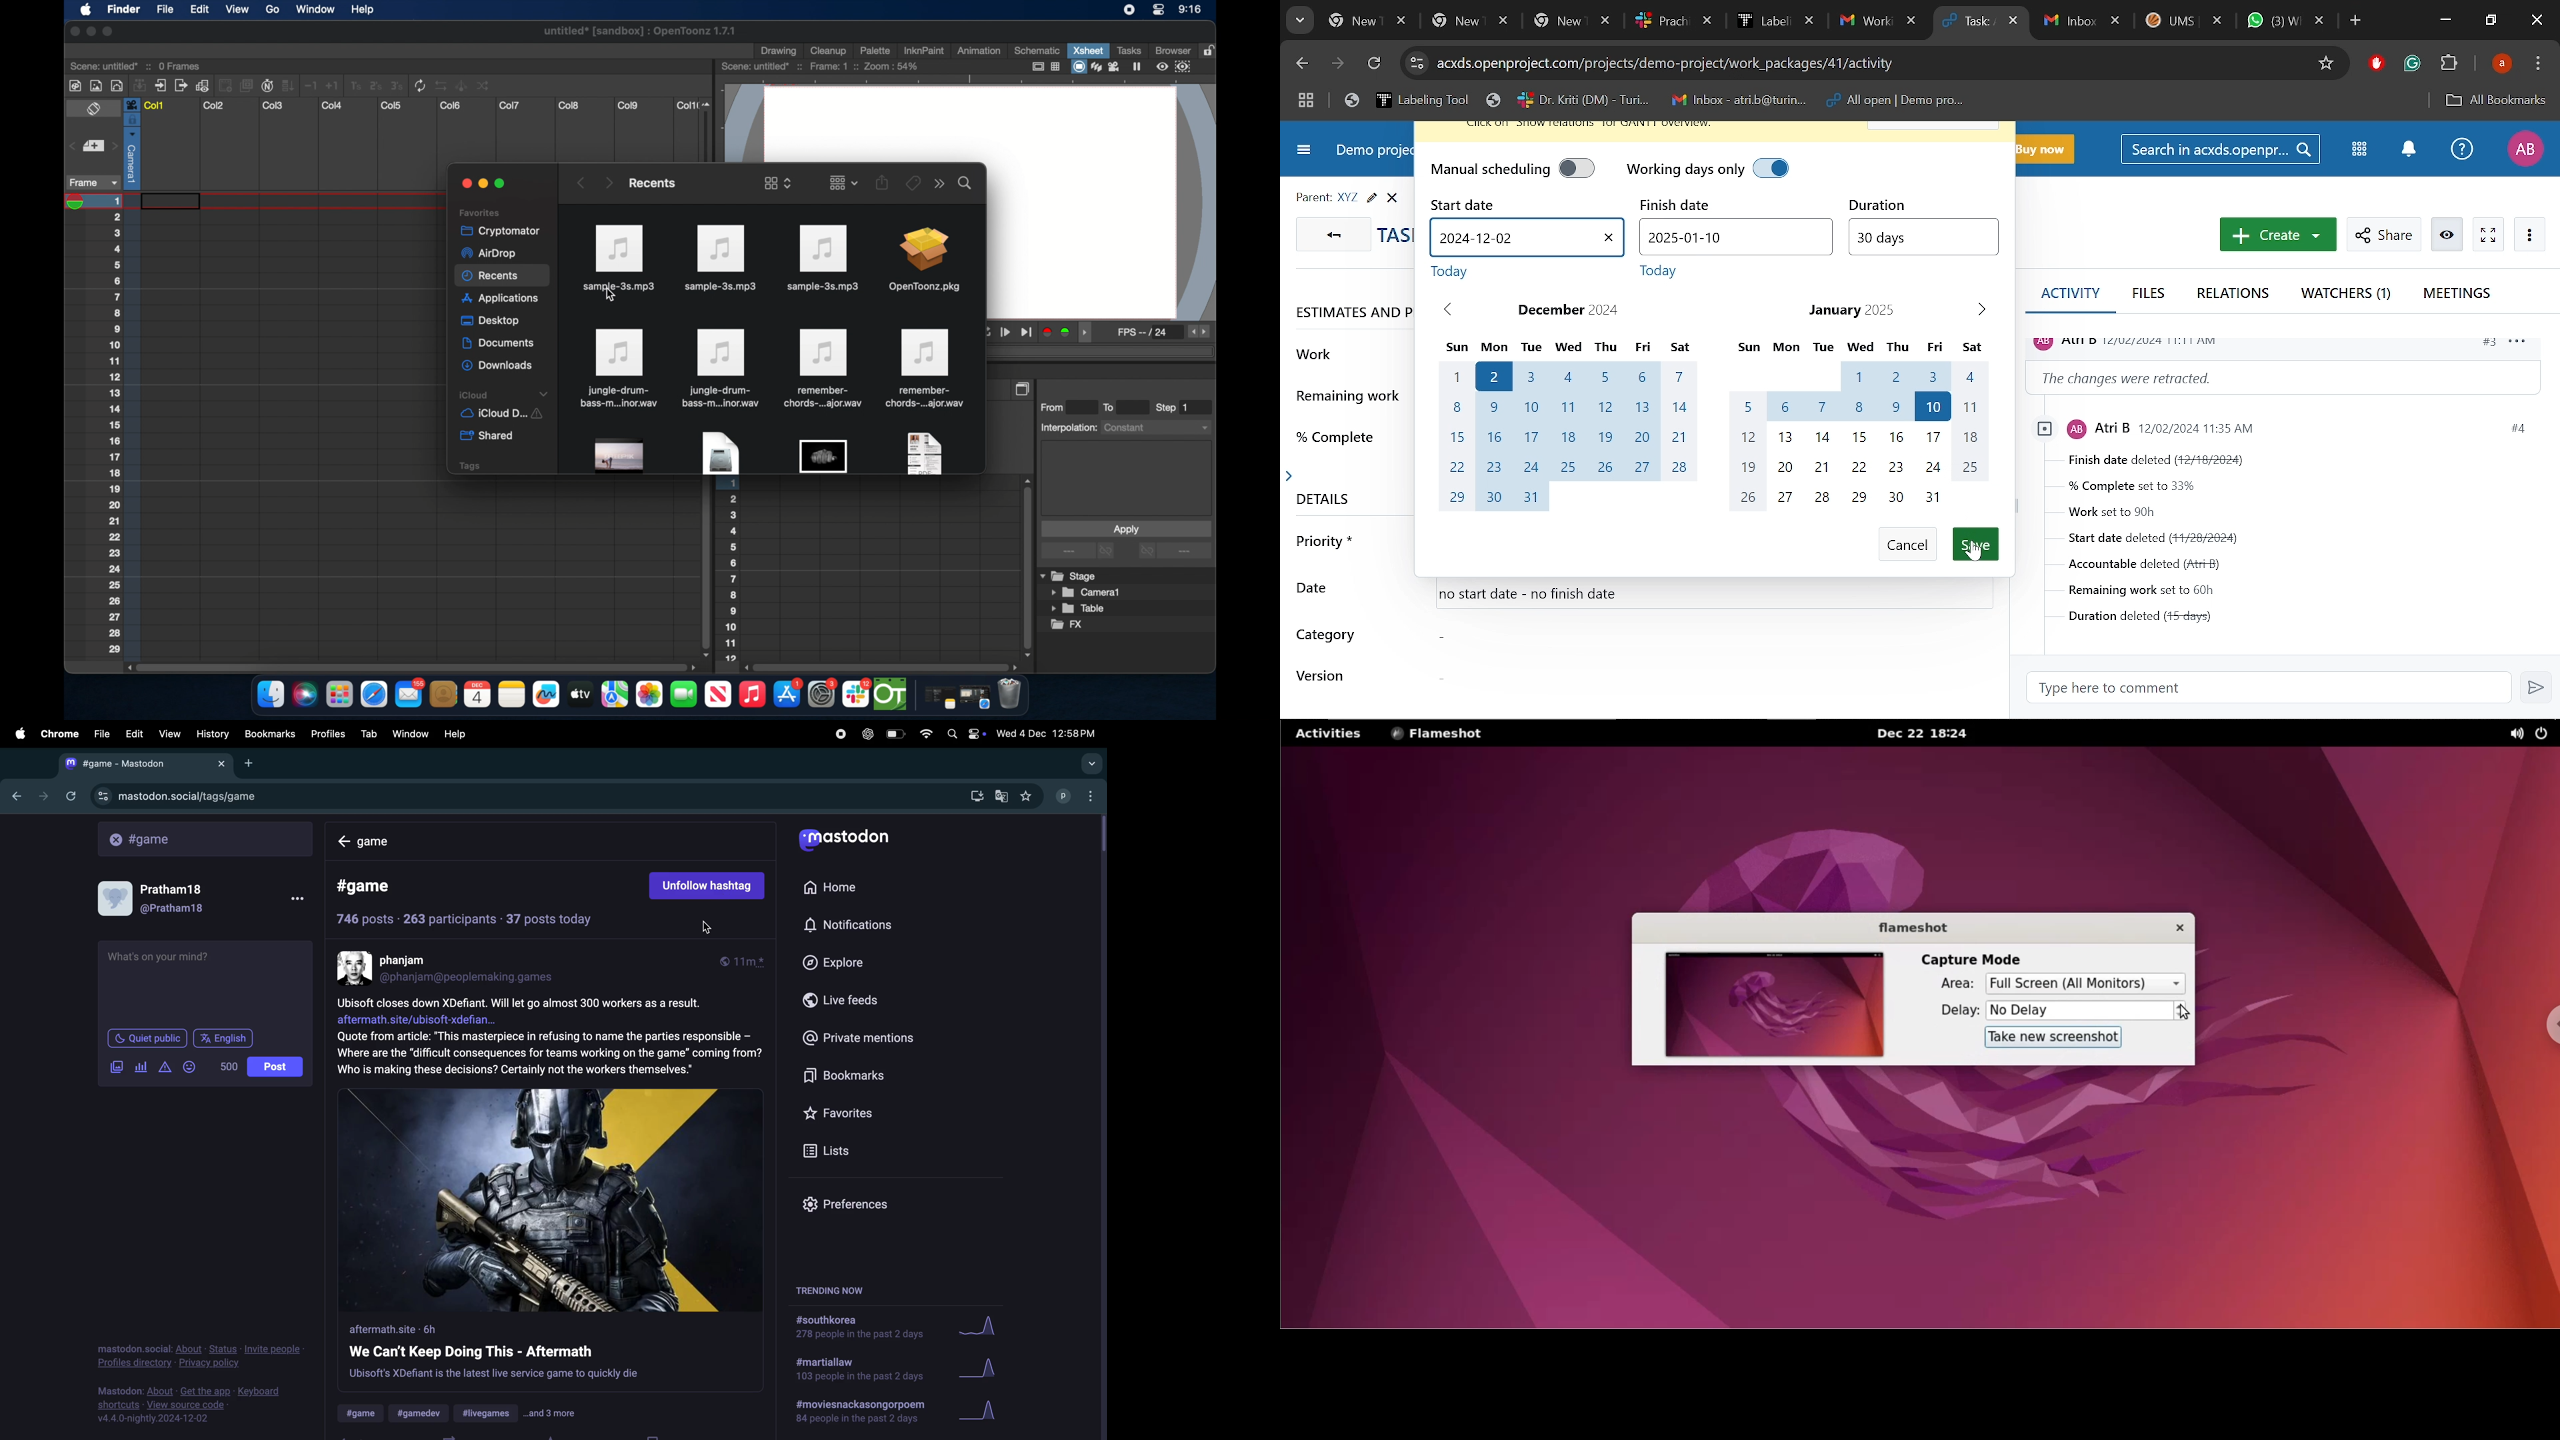 This screenshot has height=1456, width=2576. What do you see at coordinates (2459, 296) in the screenshot?
I see `Meetings` at bounding box center [2459, 296].